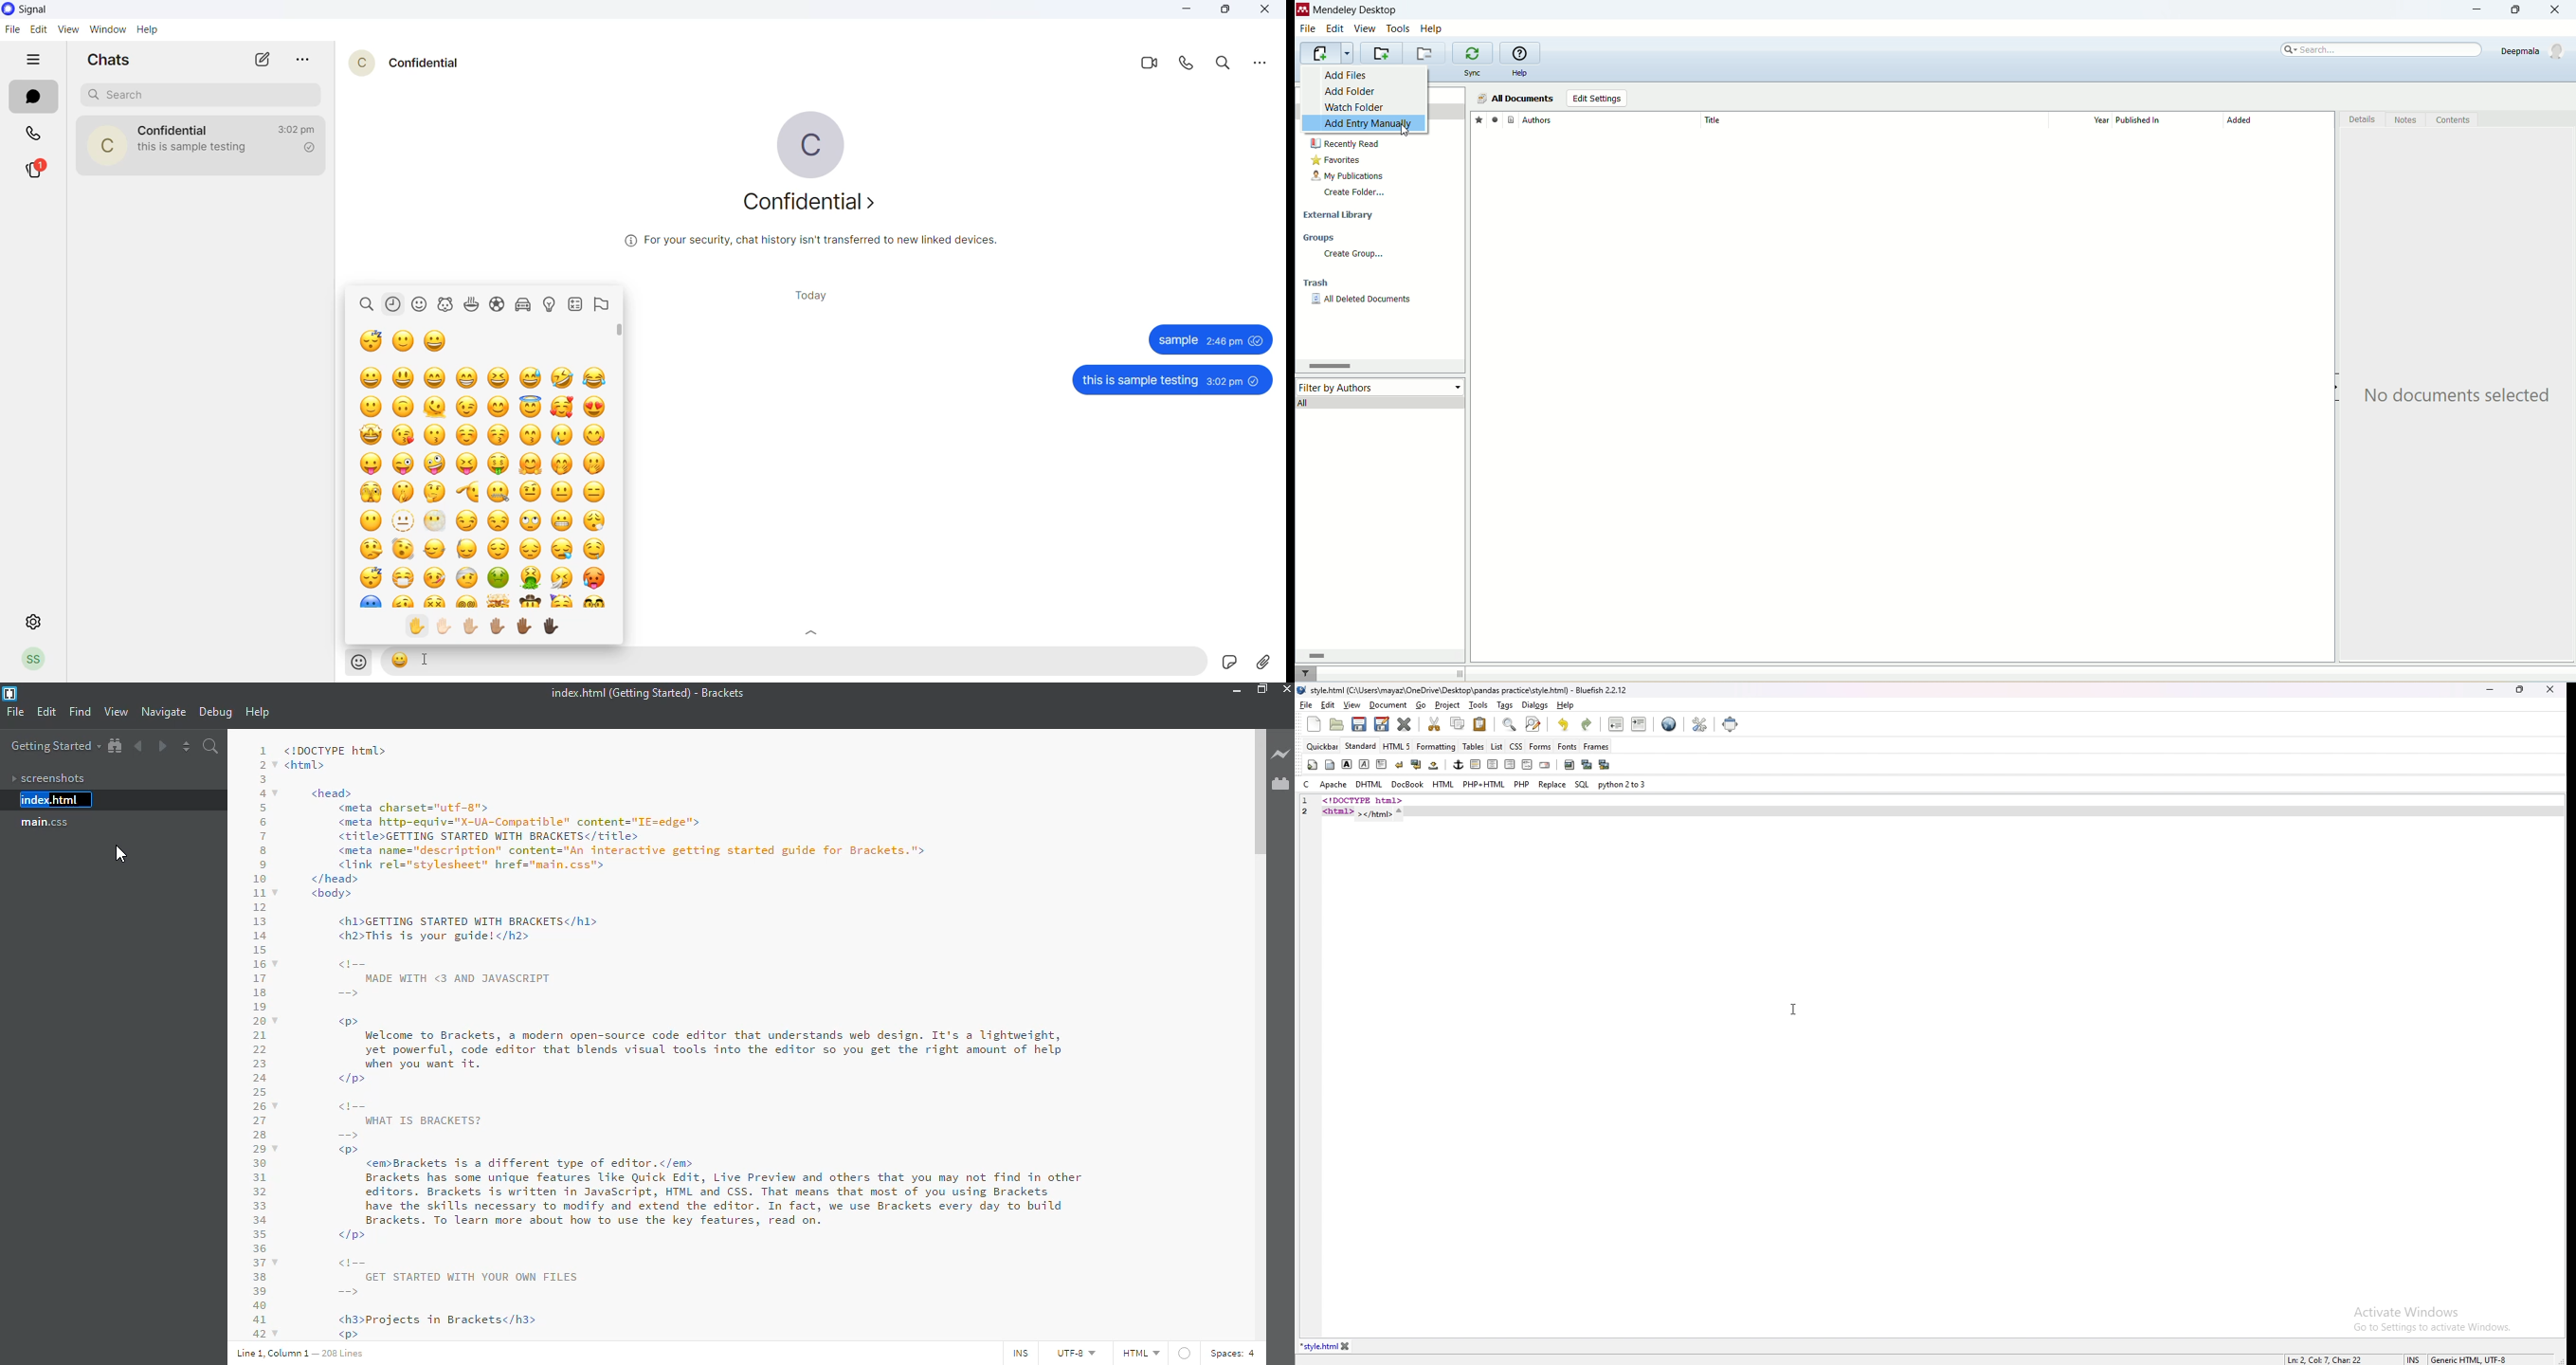 The height and width of the screenshot is (1372, 2576). I want to click on contact photo, so click(106, 145).